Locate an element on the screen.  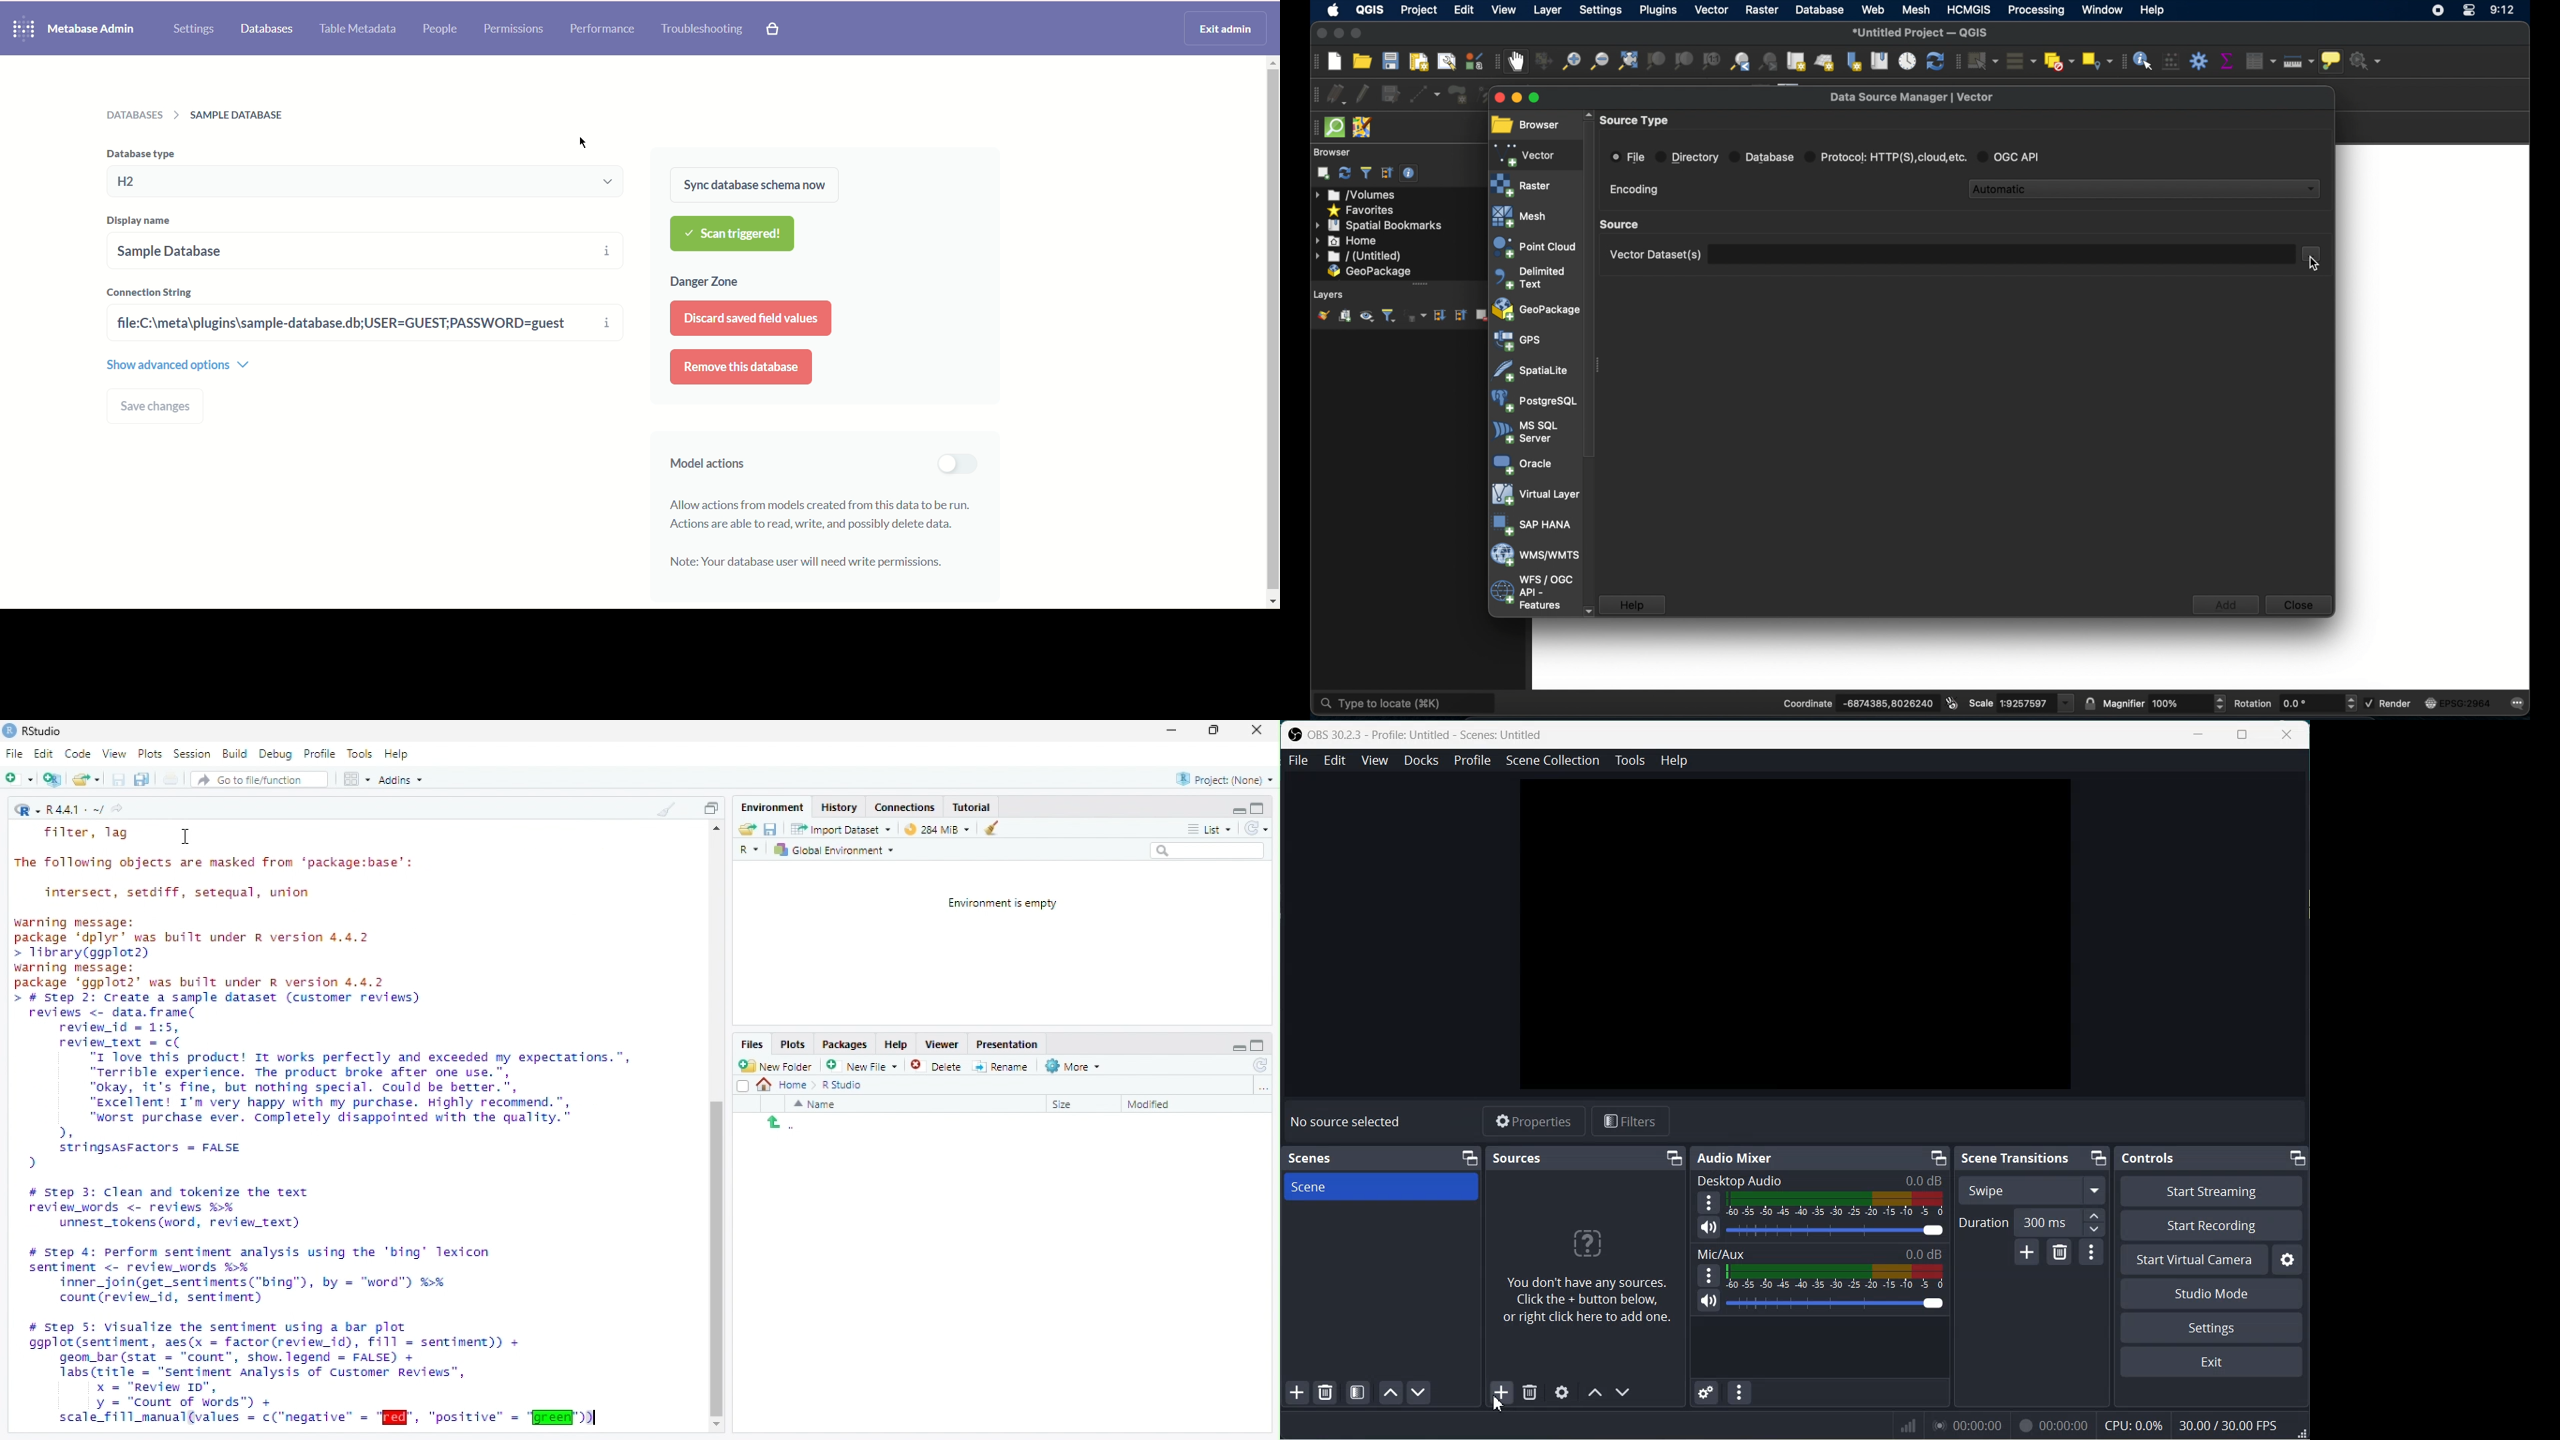
Edit is located at coordinates (44, 754).